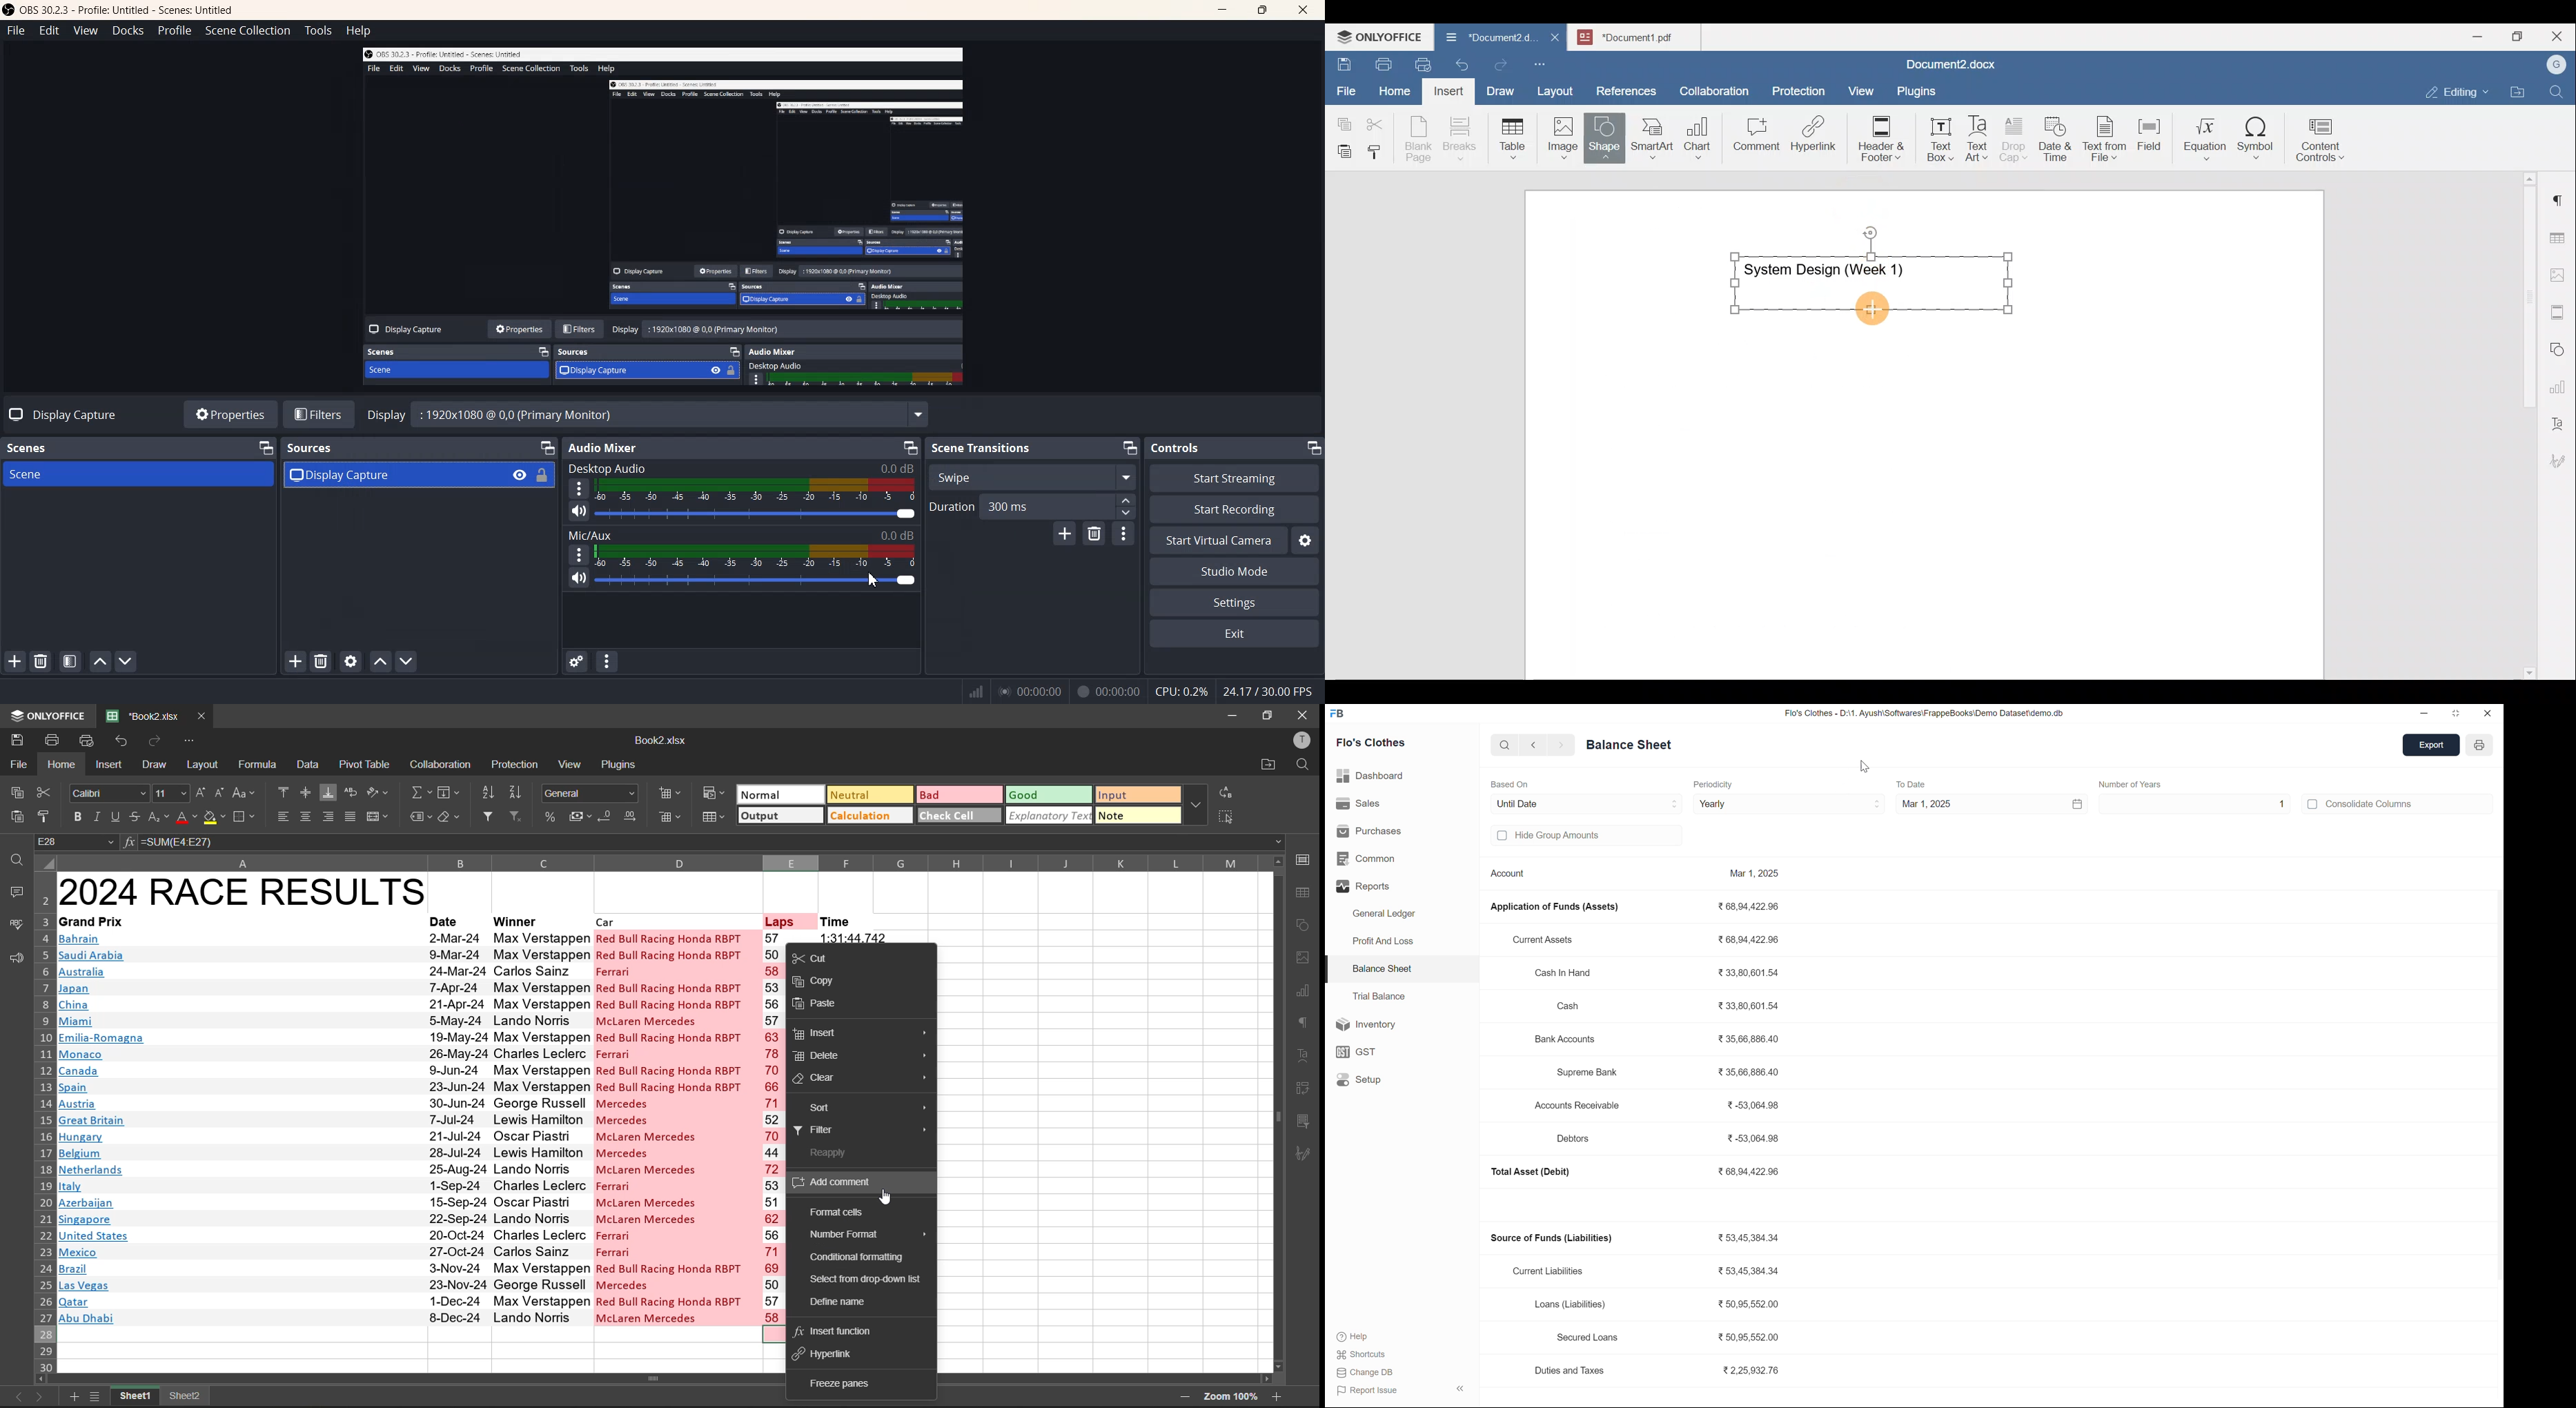 This screenshot has width=2576, height=1428. What do you see at coordinates (322, 661) in the screenshot?
I see `Remove Selected Sources` at bounding box center [322, 661].